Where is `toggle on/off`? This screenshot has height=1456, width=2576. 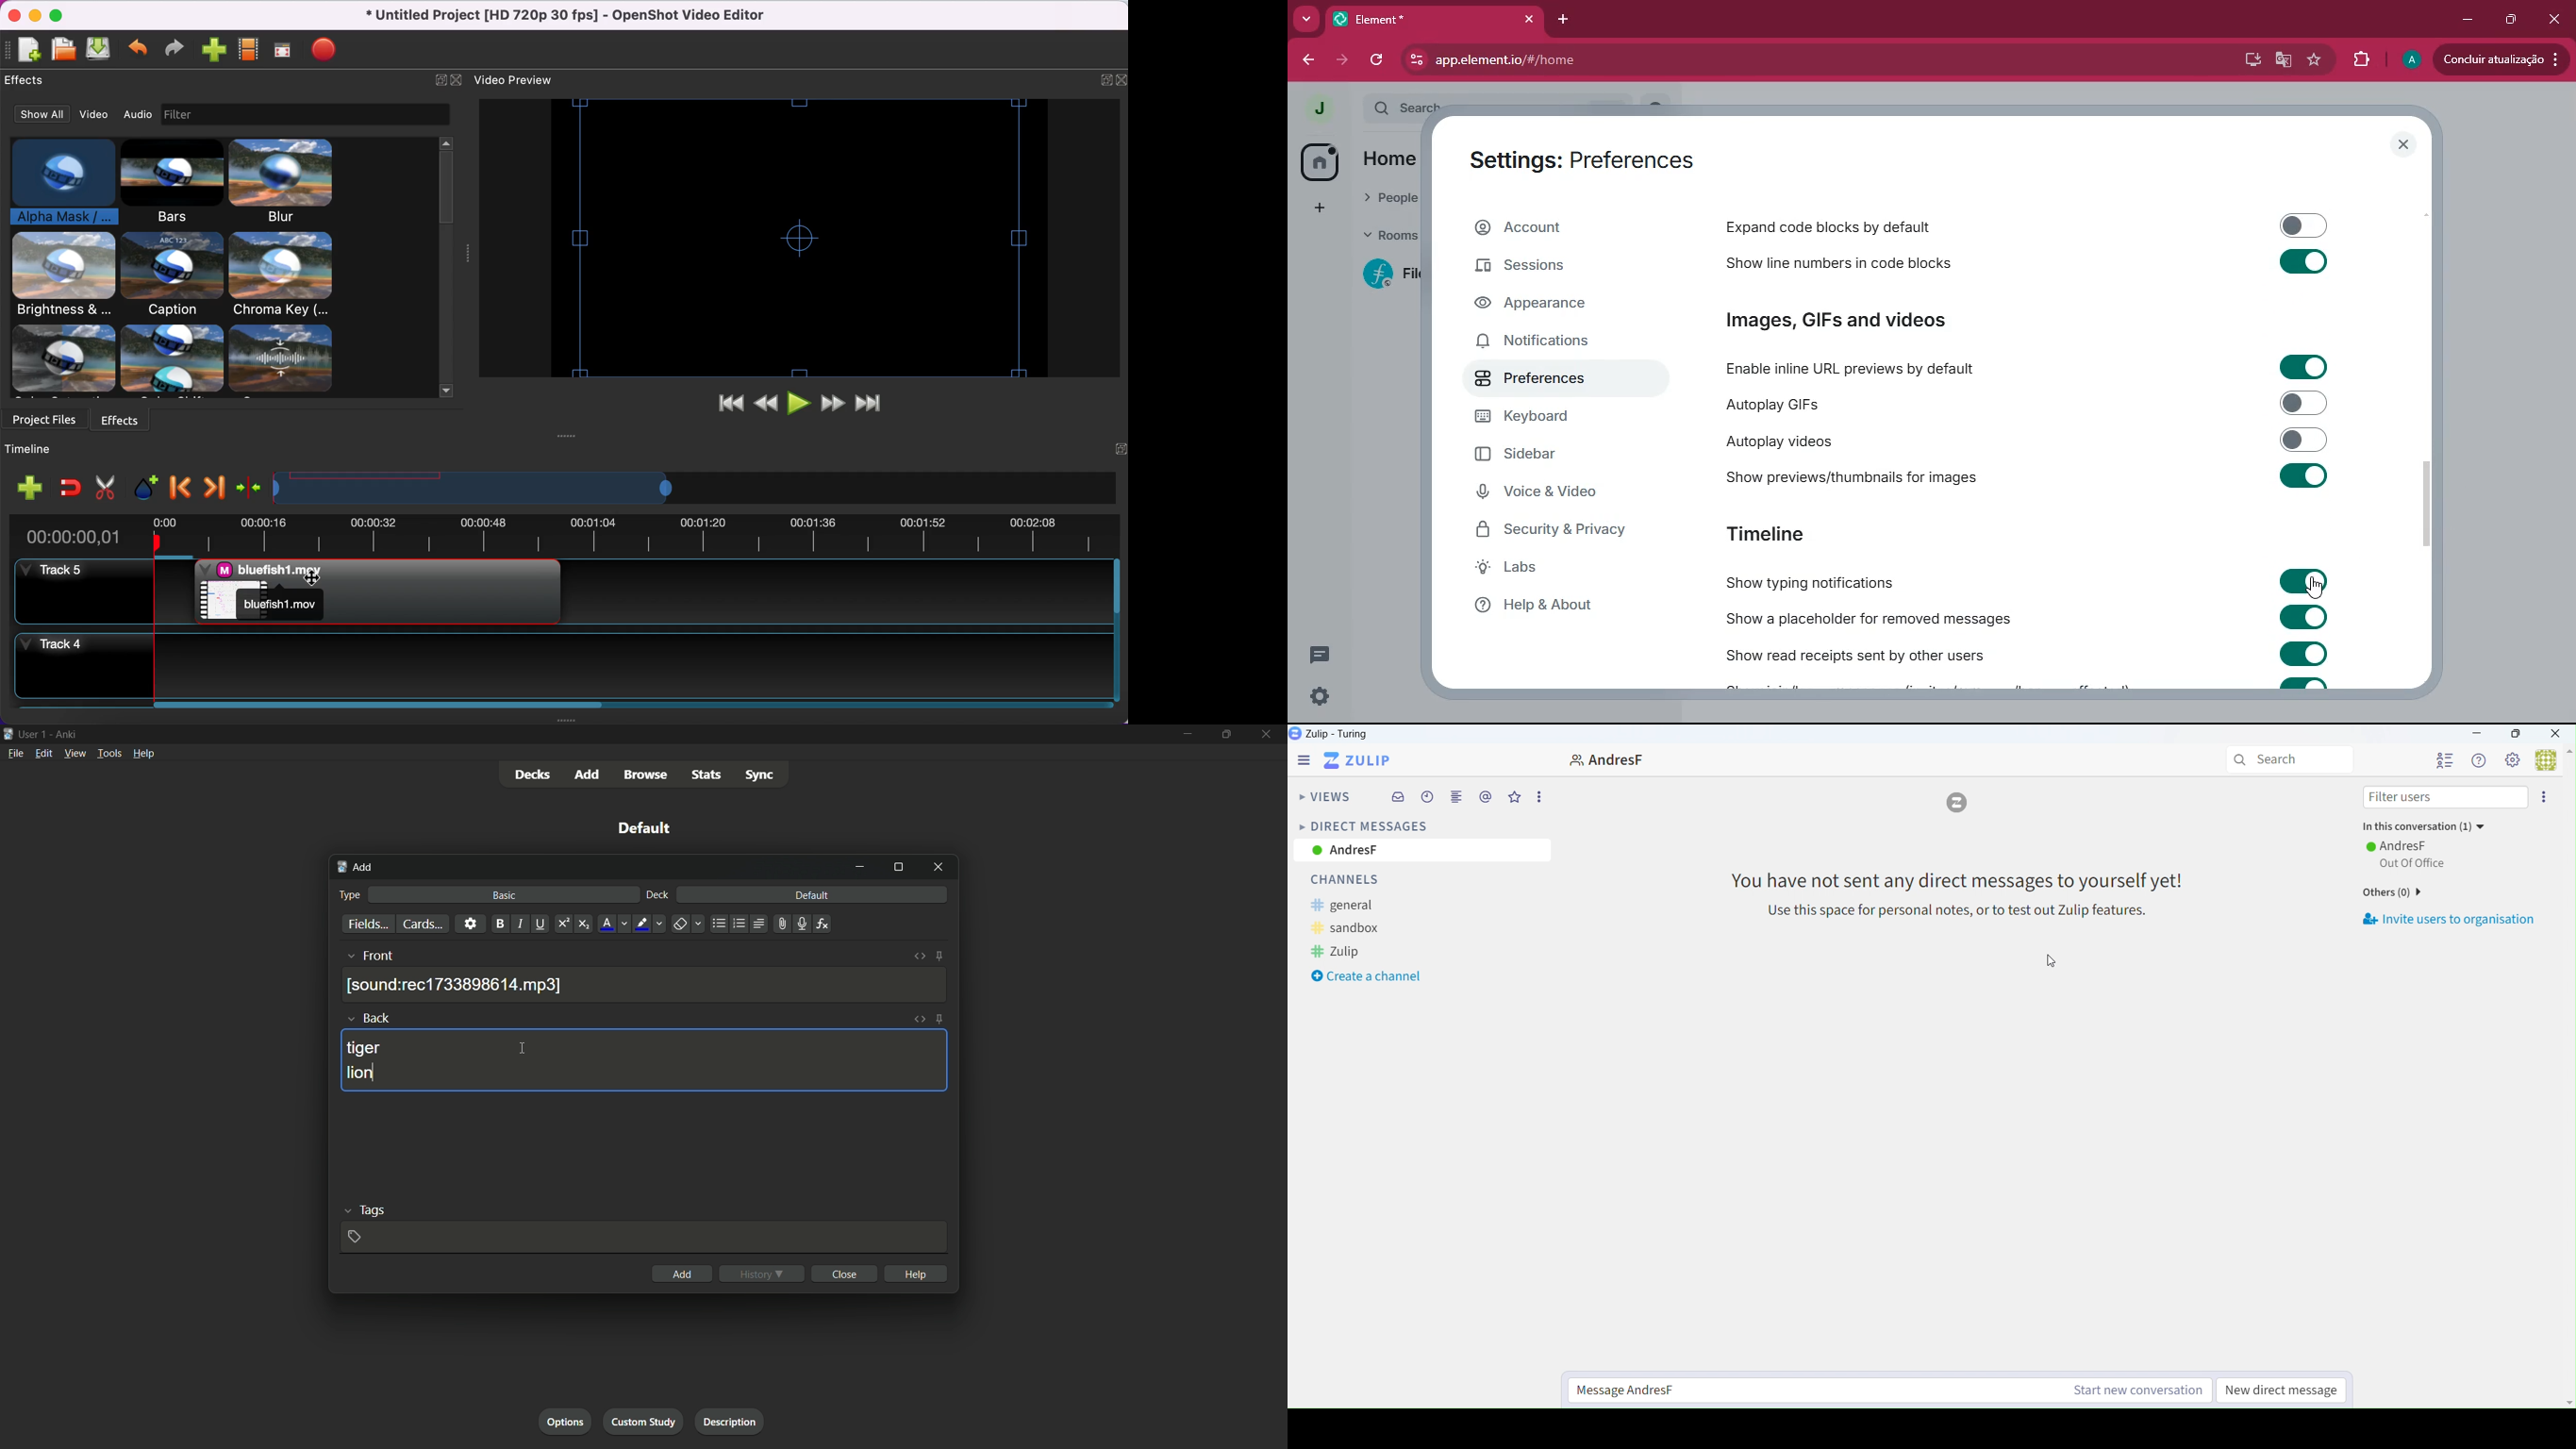 toggle on/off is located at coordinates (2305, 653).